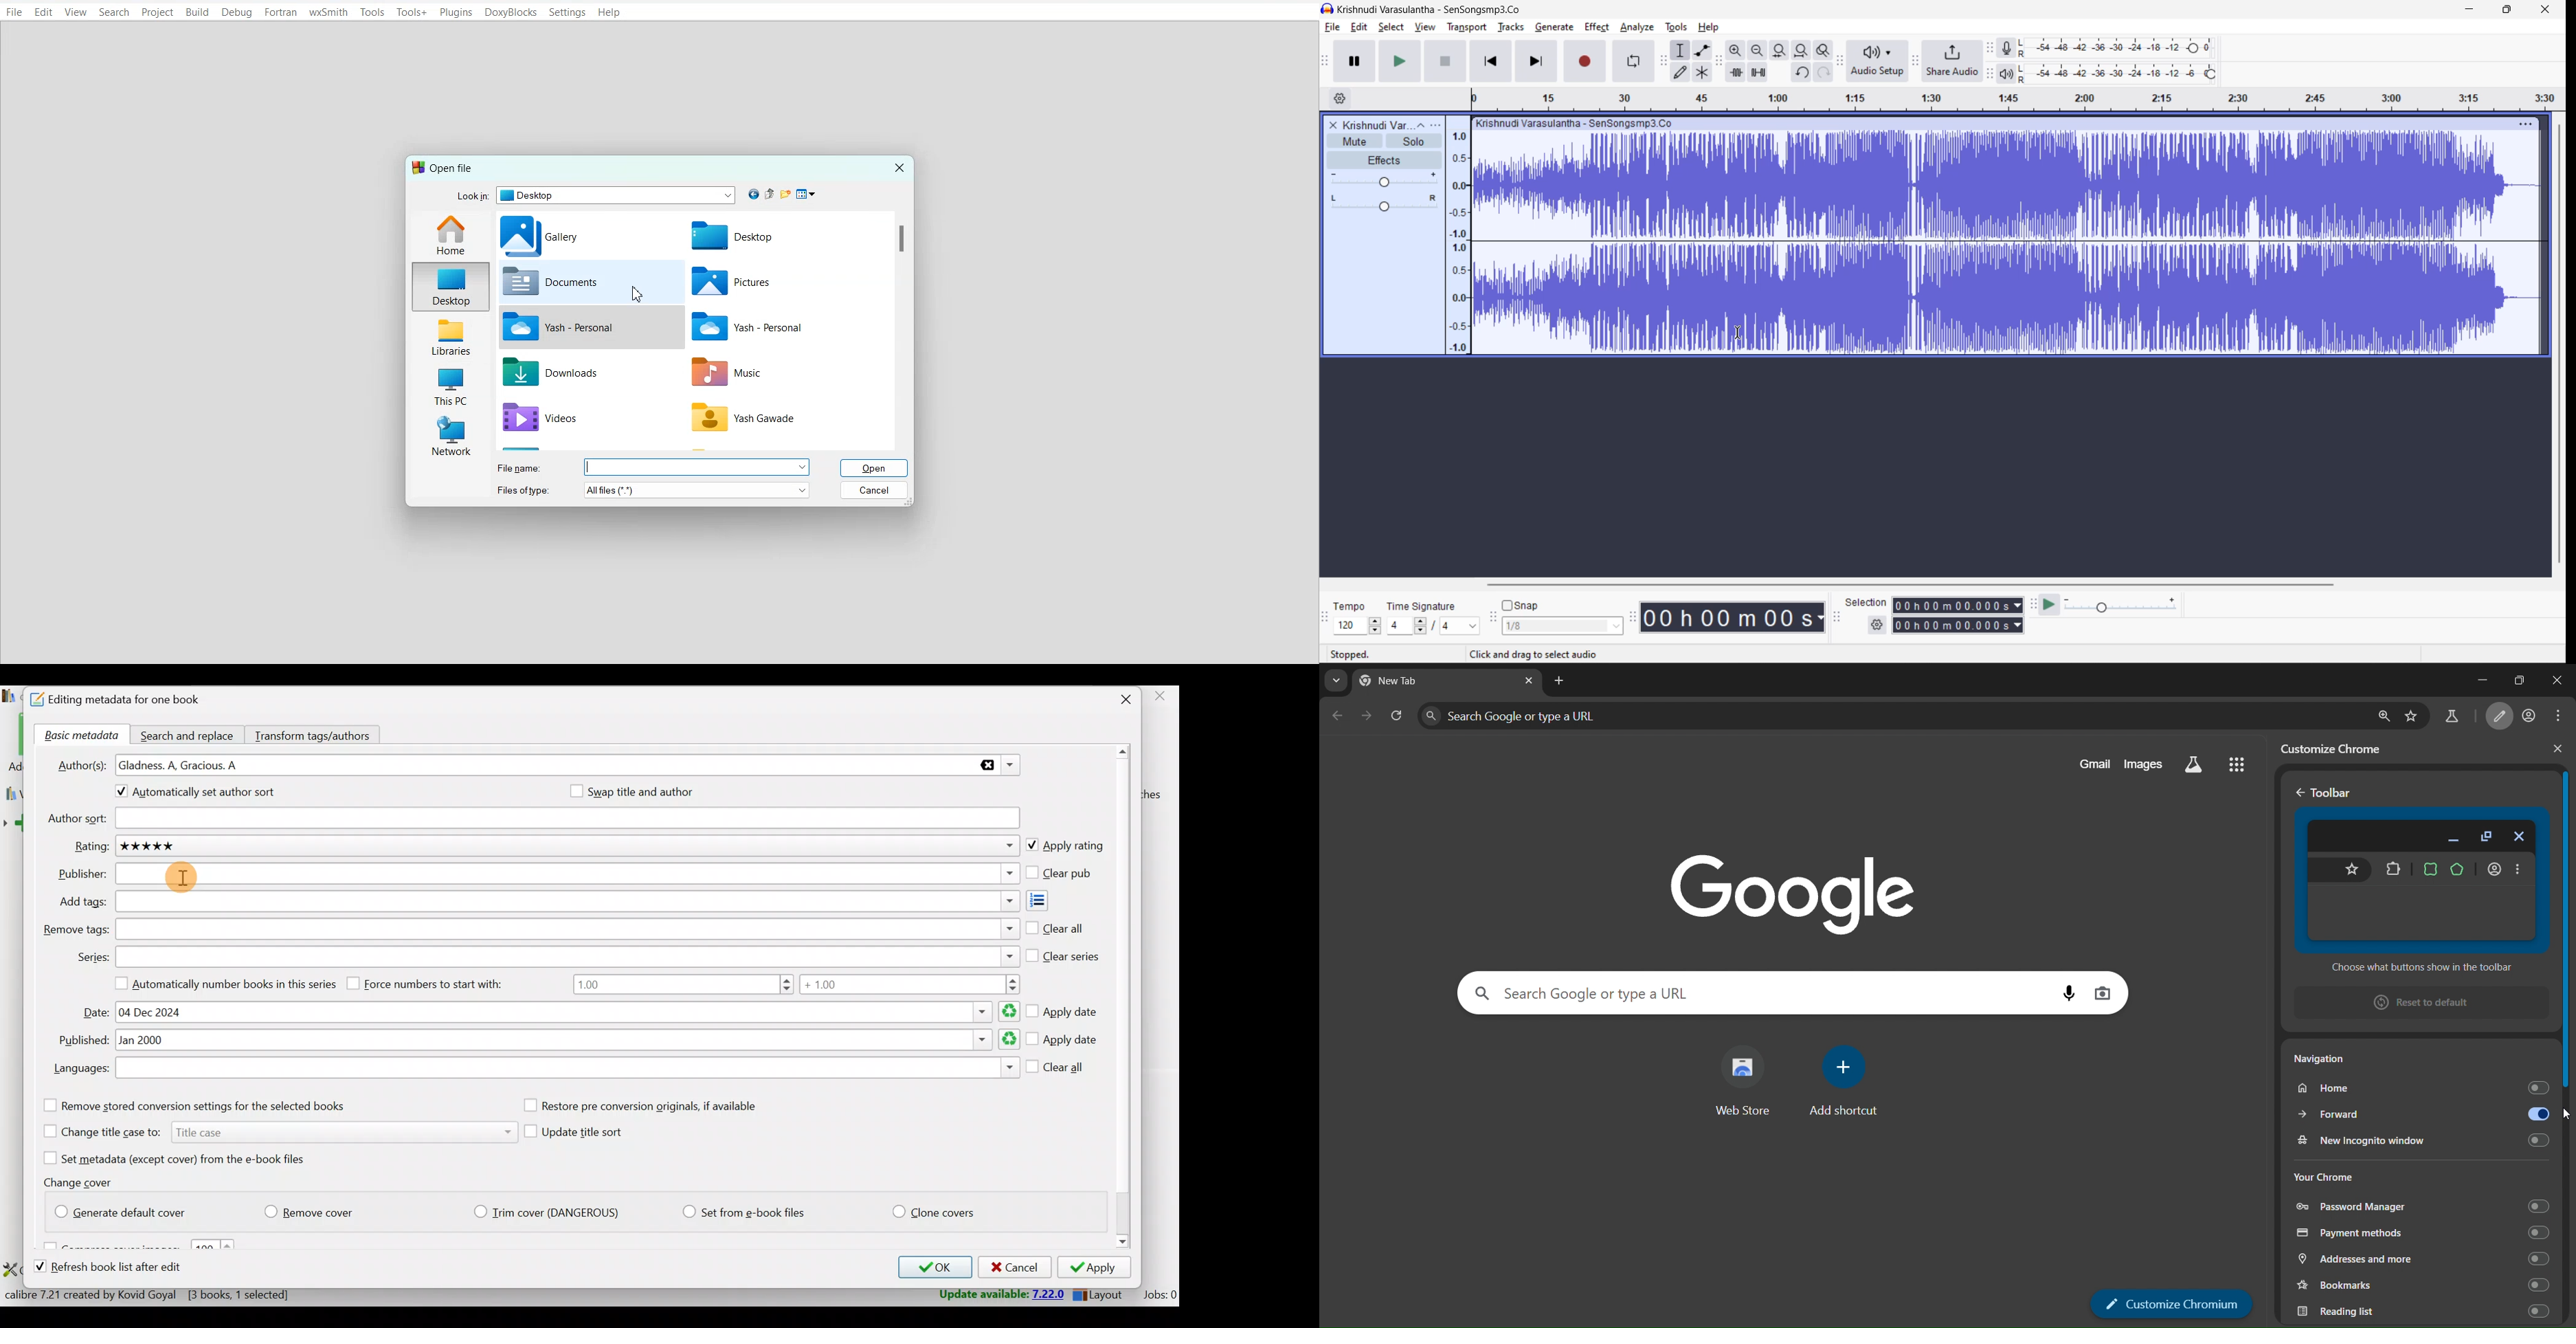 This screenshot has height=1344, width=2576. What do you see at coordinates (1159, 697) in the screenshot?
I see `close` at bounding box center [1159, 697].